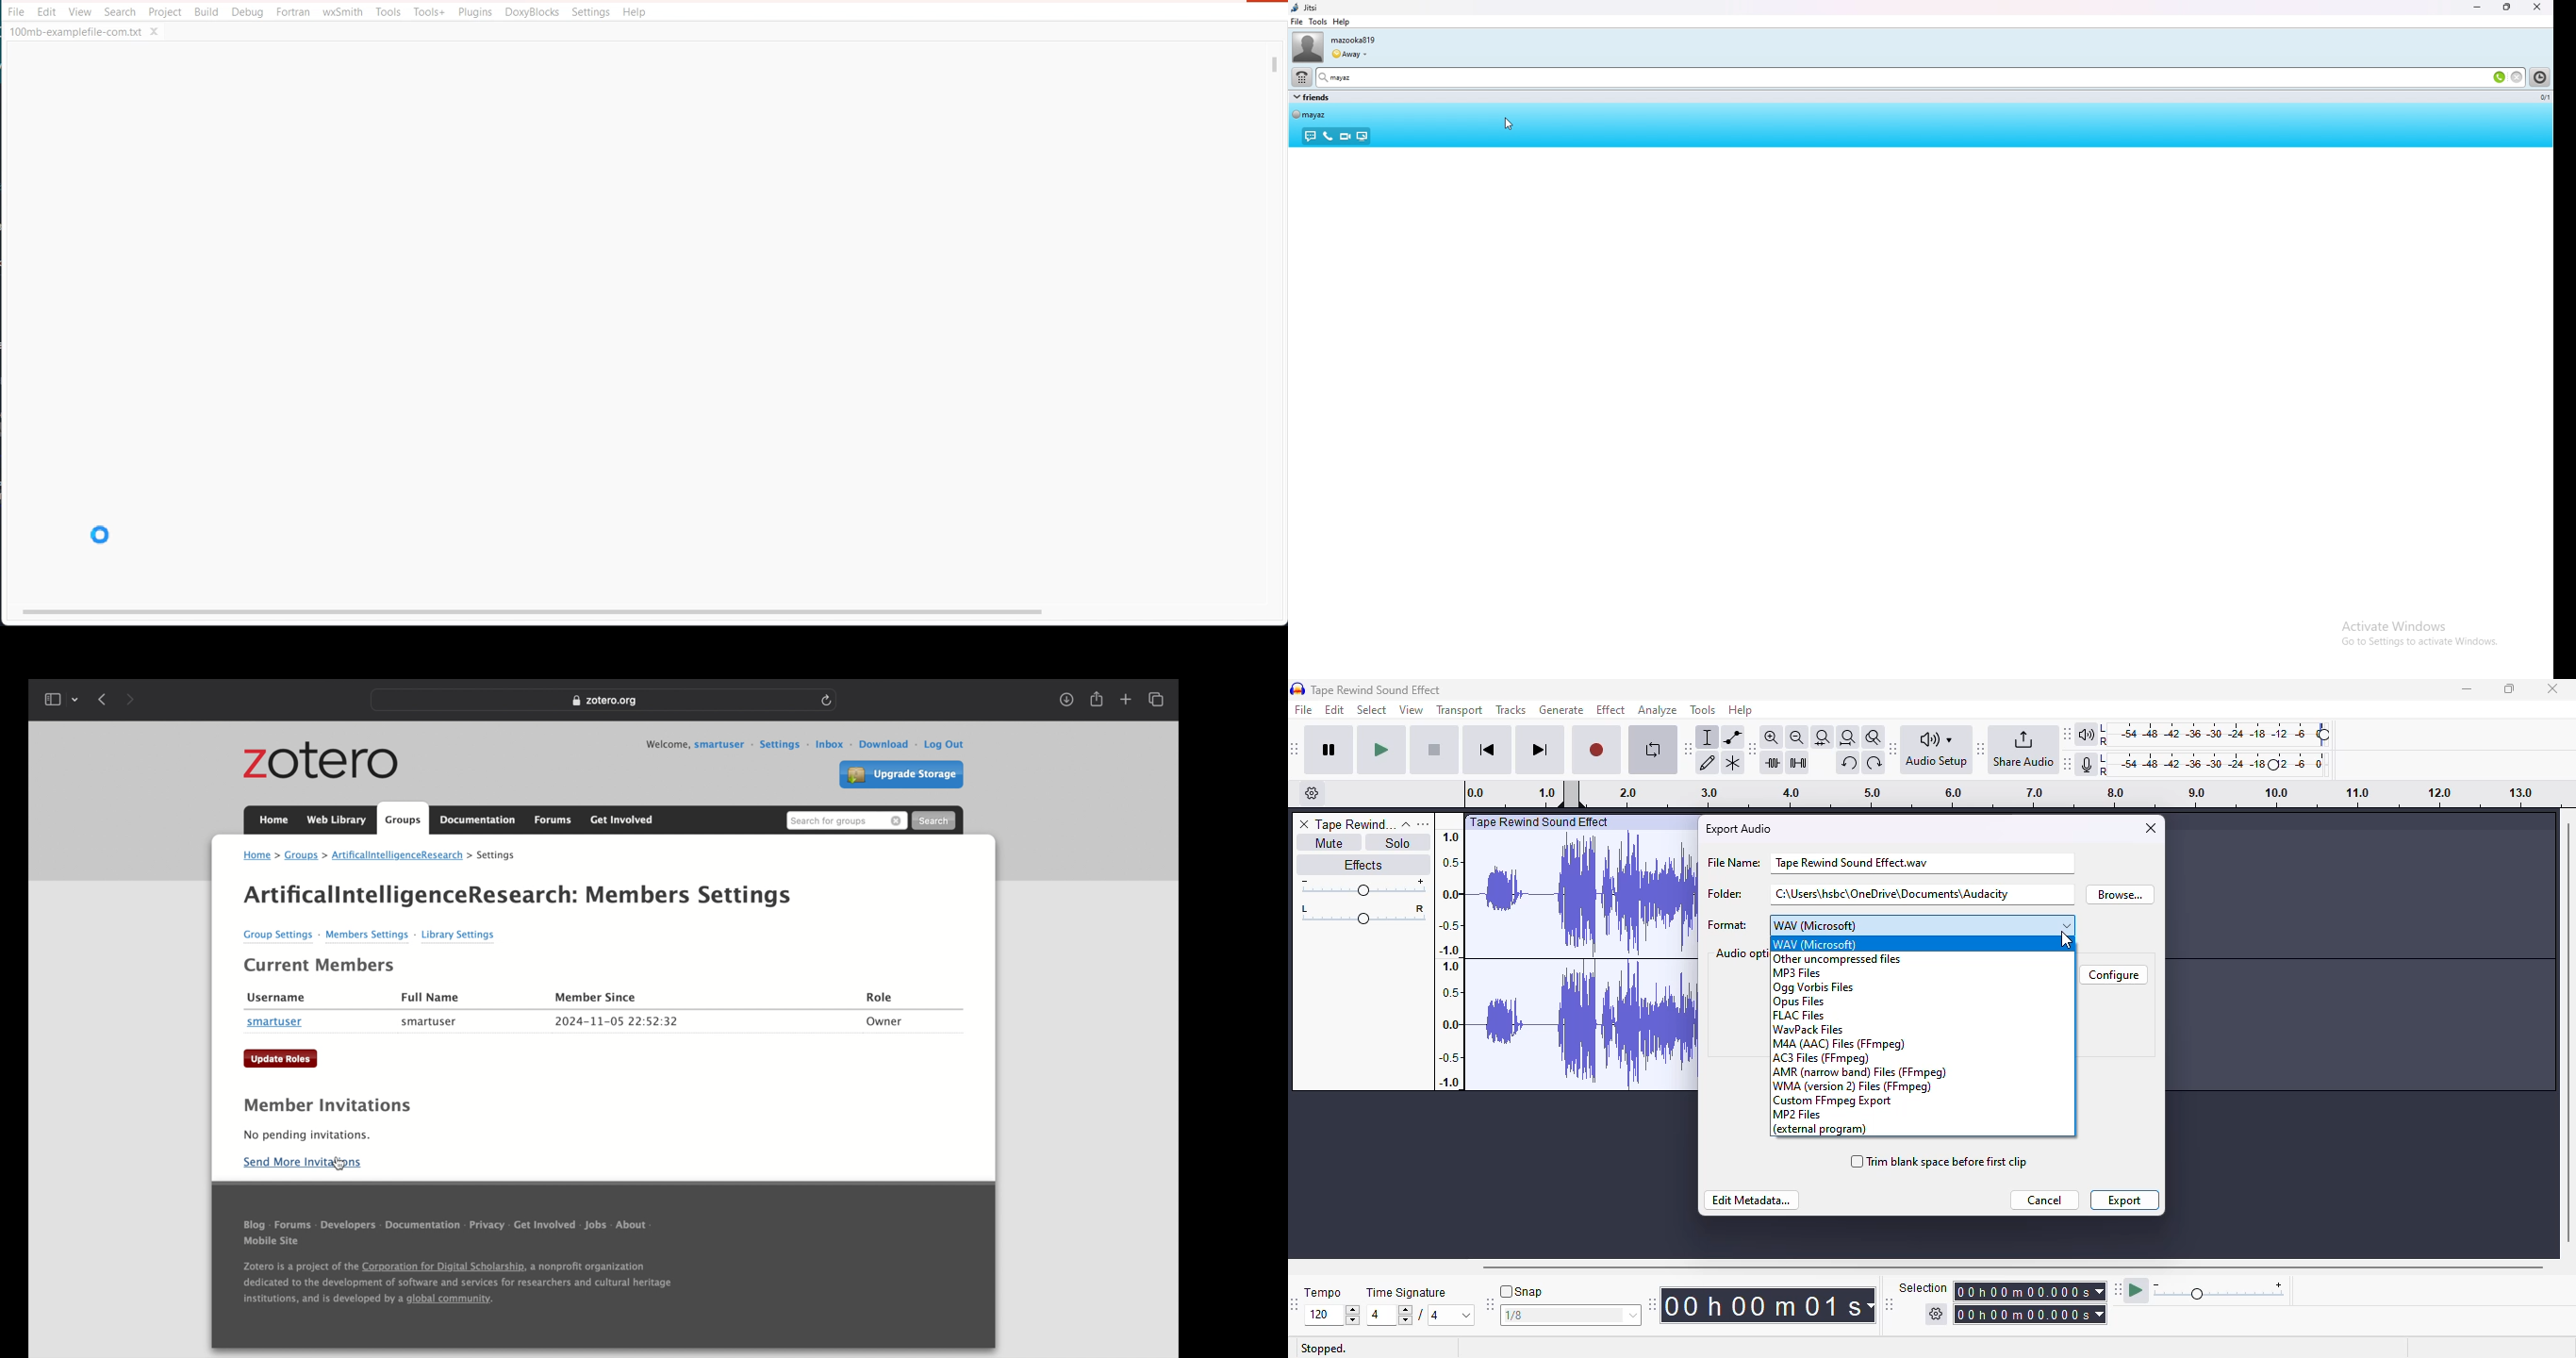 This screenshot has height=1372, width=2576. I want to click on tracks, so click(1511, 710).